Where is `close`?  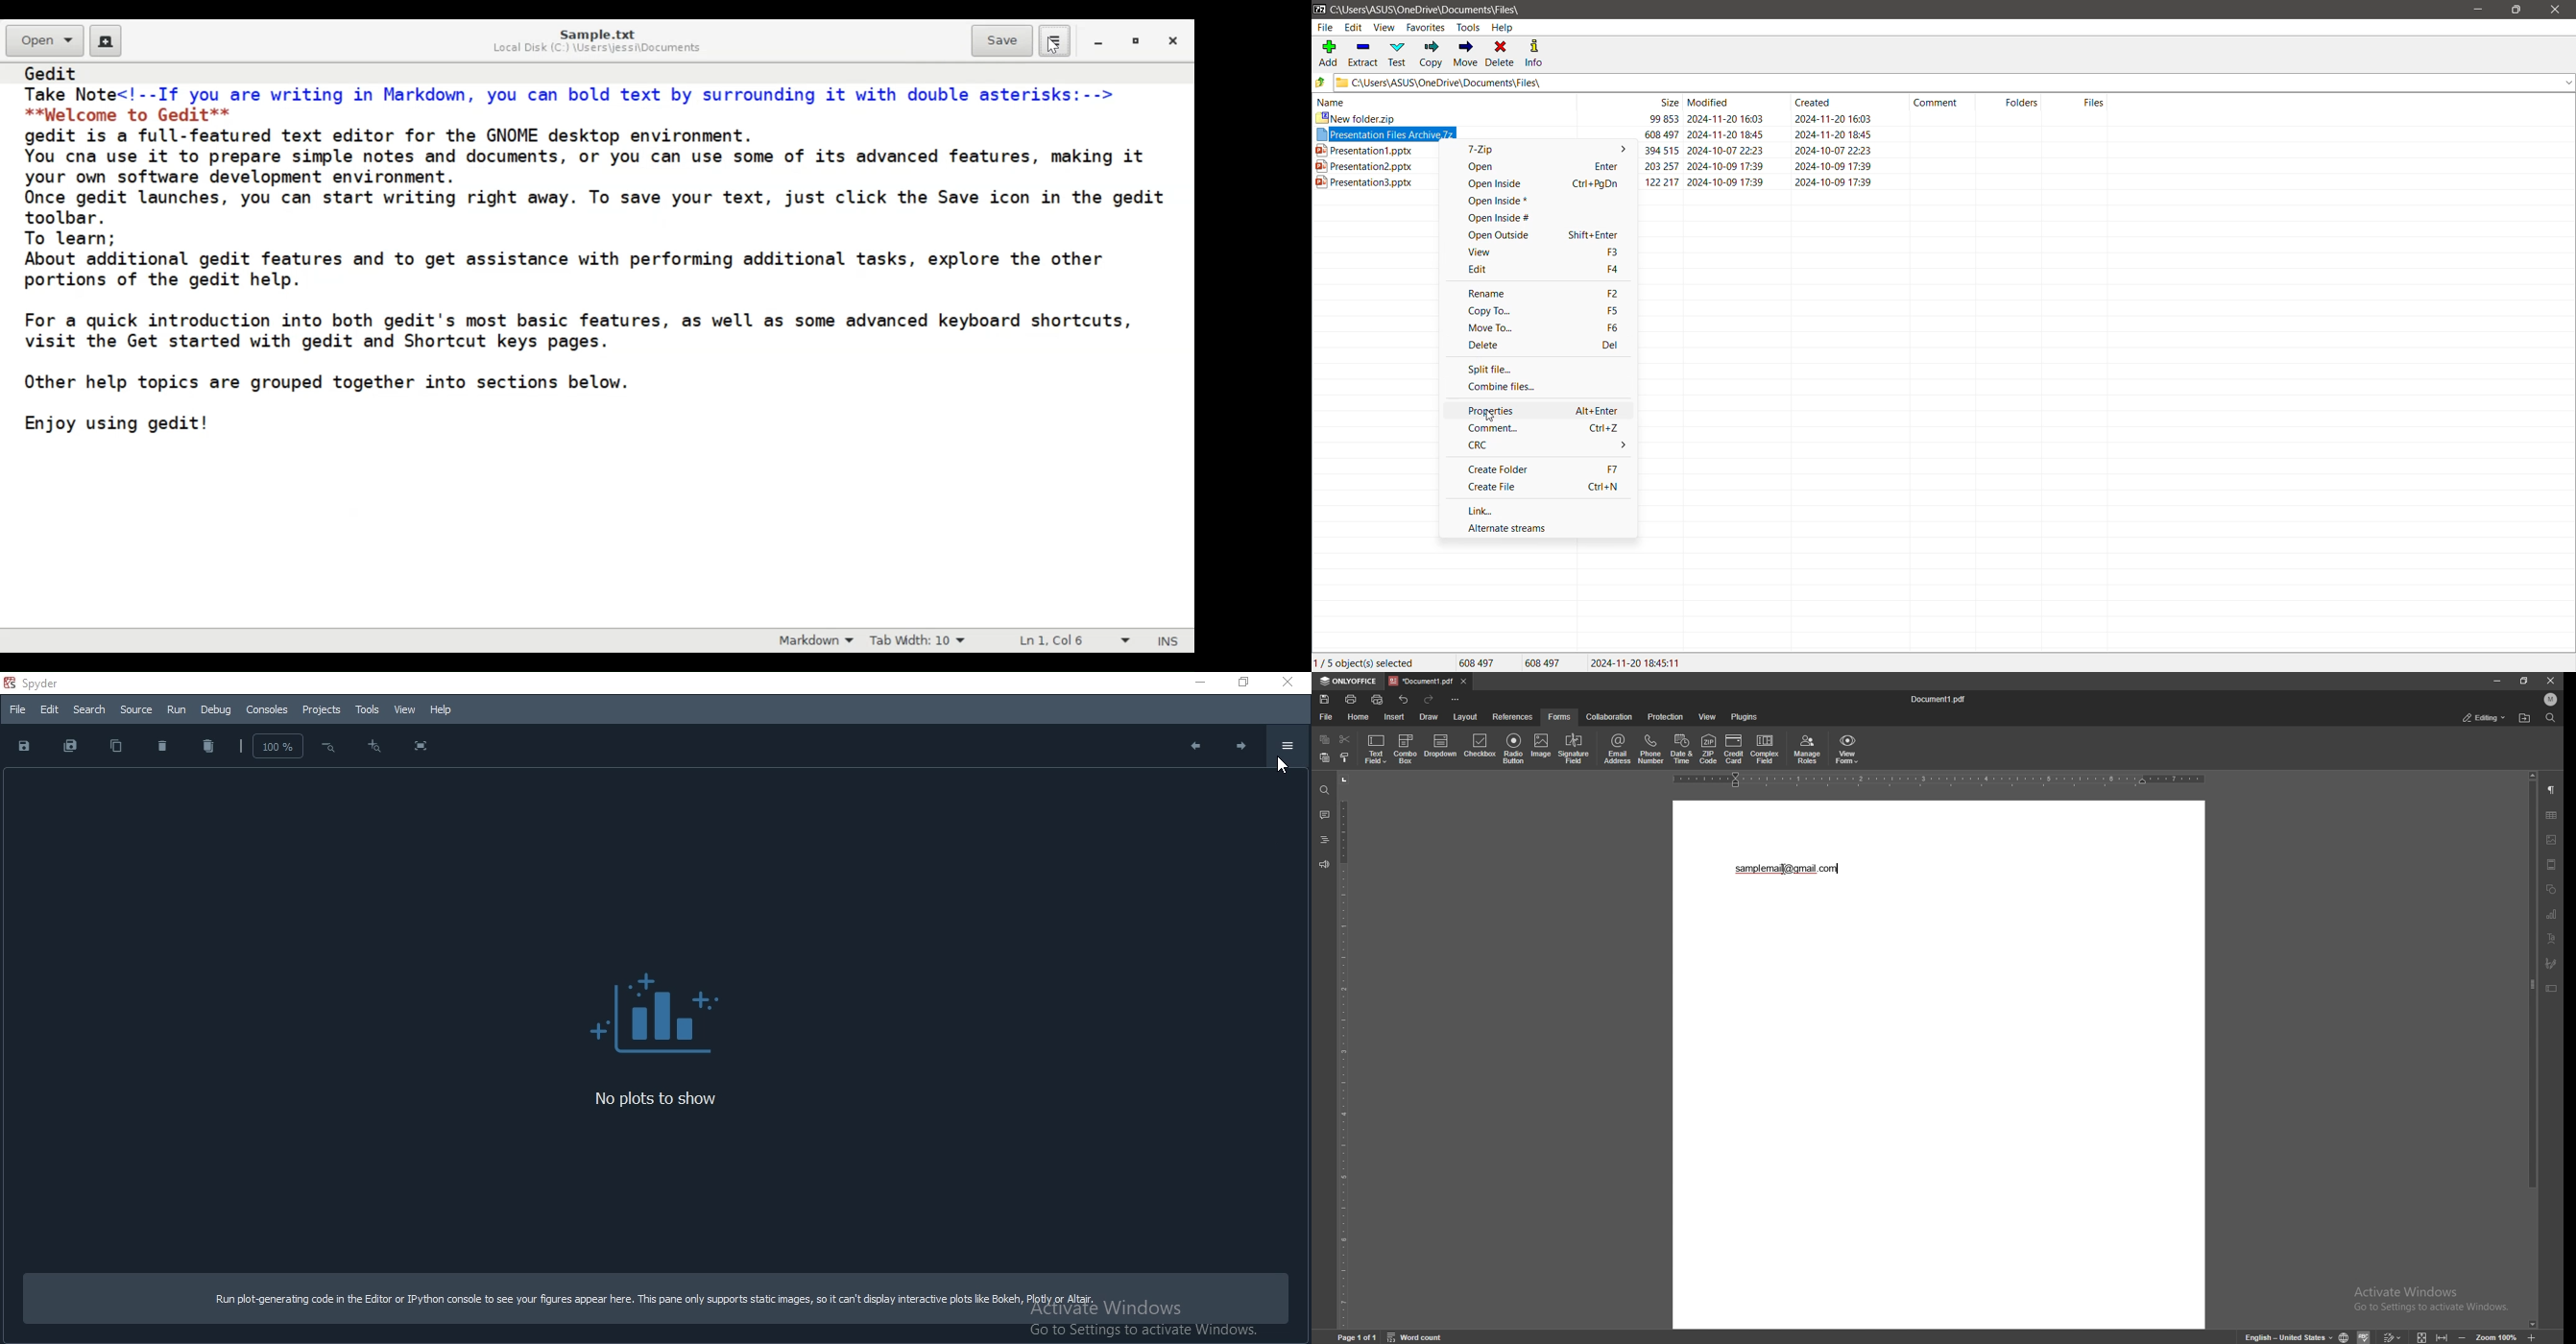
close is located at coordinates (1290, 682).